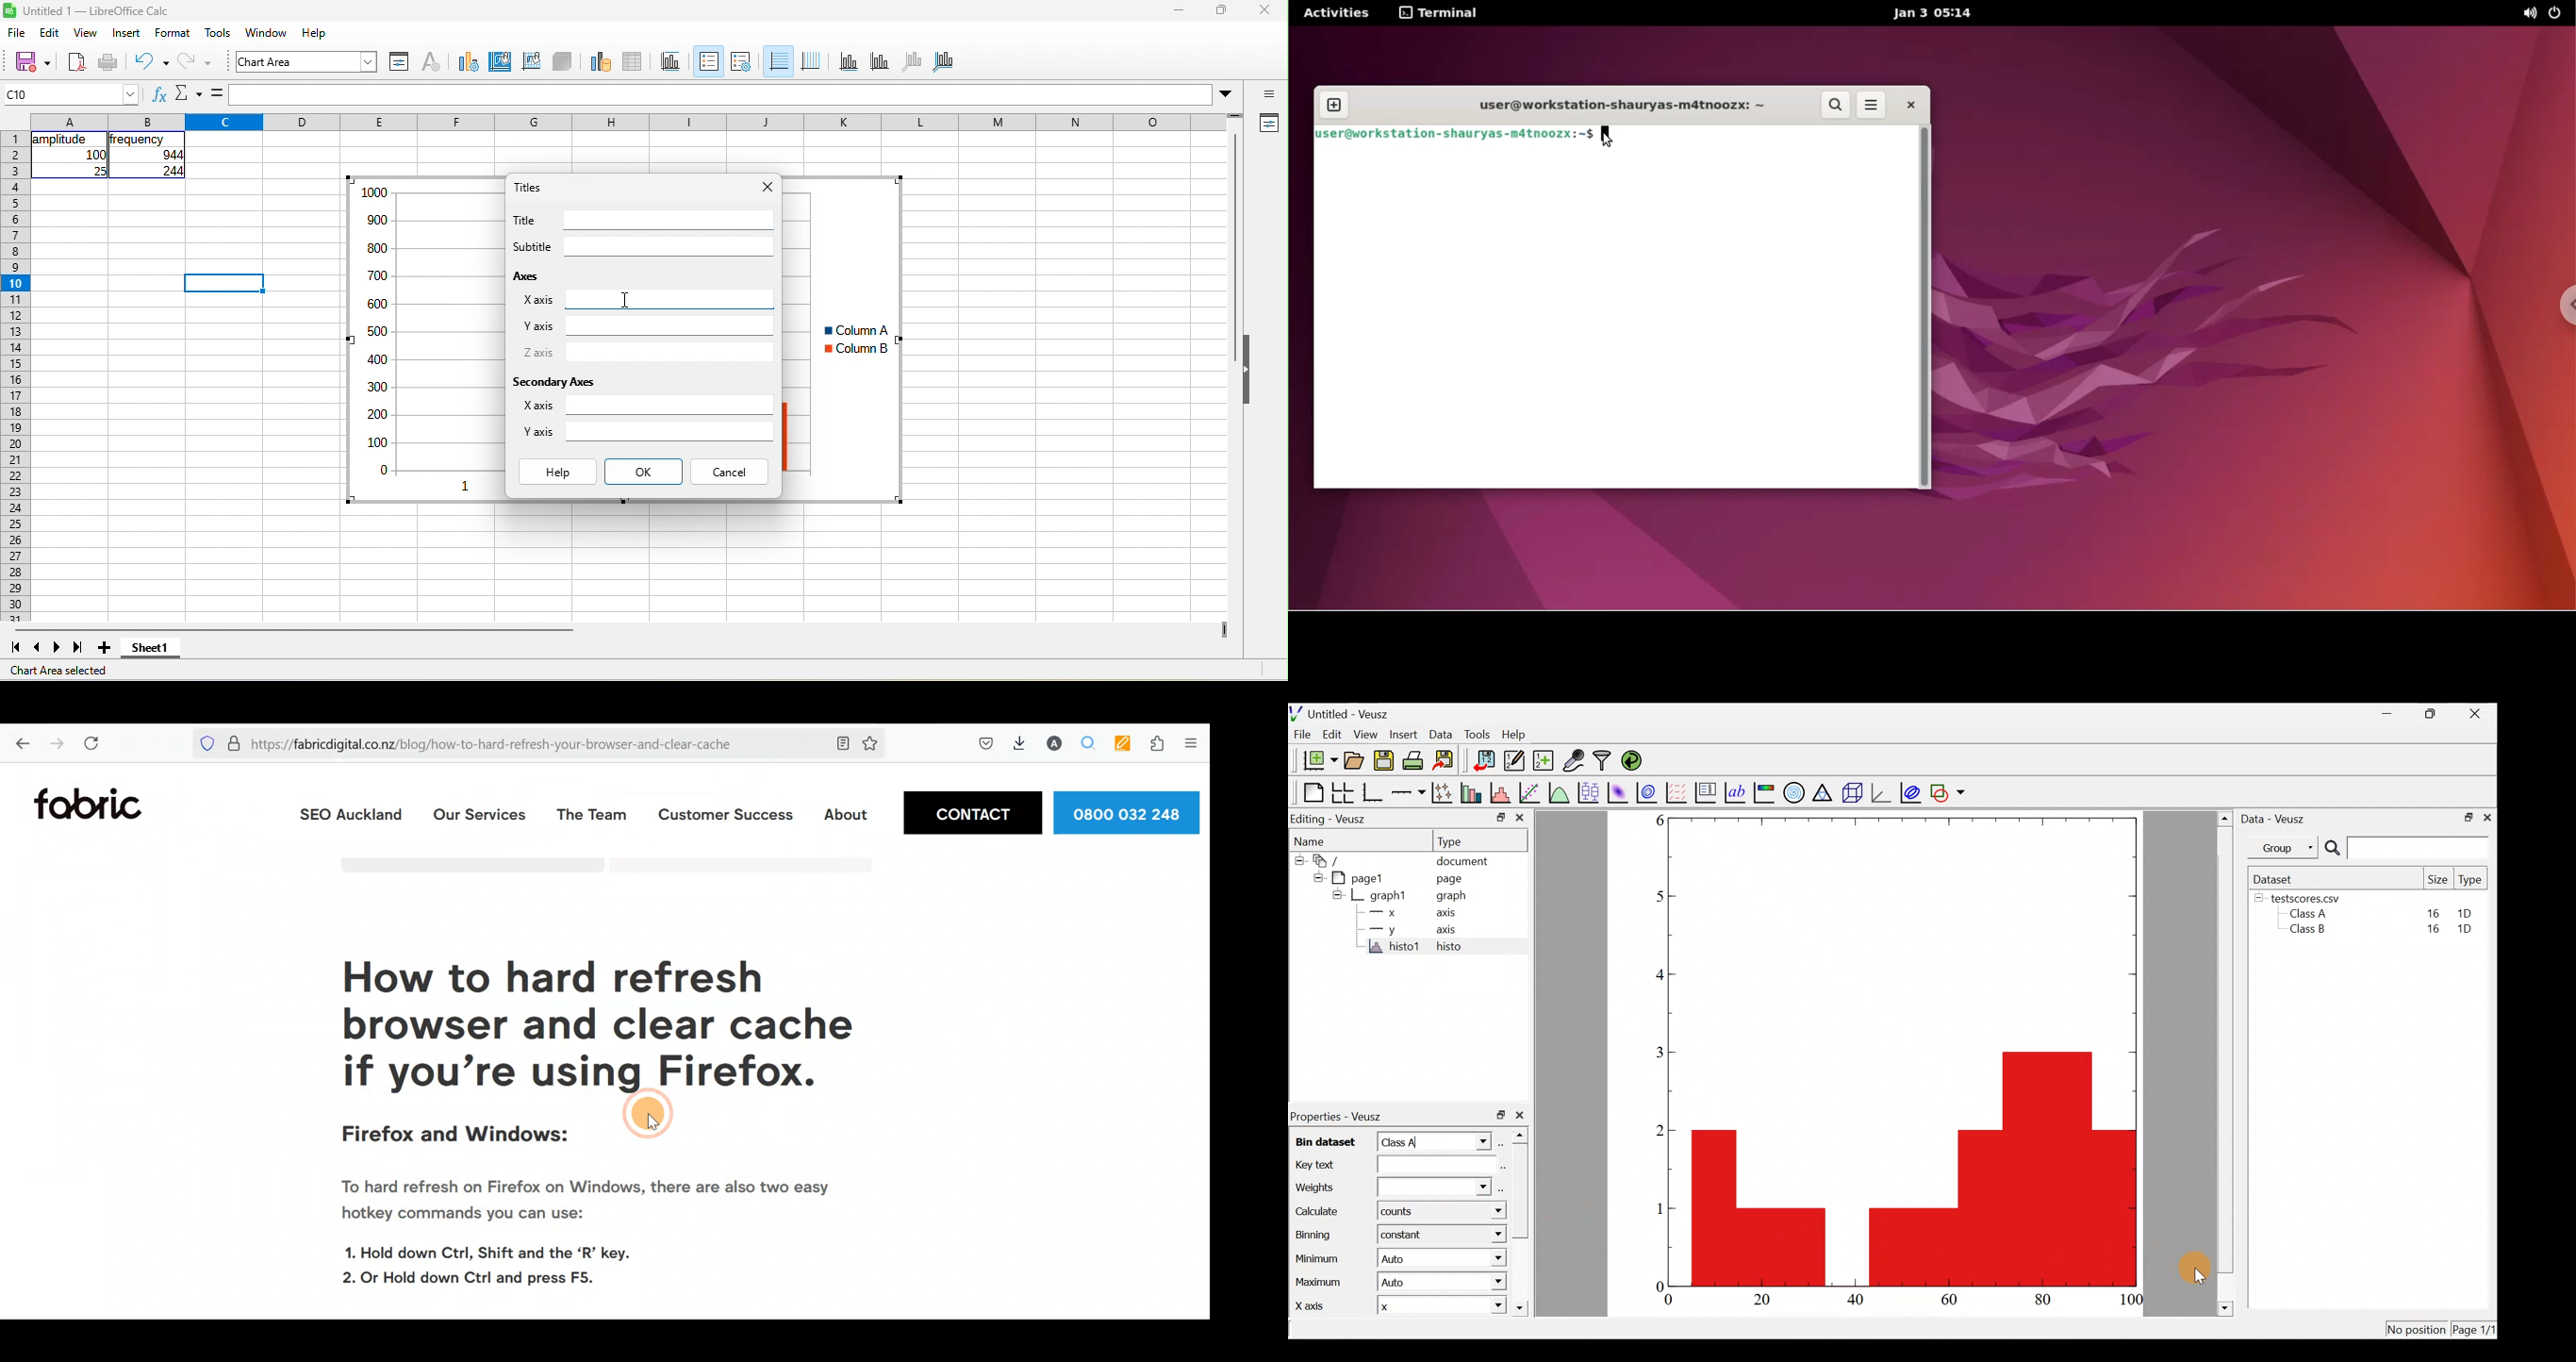 The width and height of the screenshot is (2576, 1372). I want to click on axis, so click(1450, 930).